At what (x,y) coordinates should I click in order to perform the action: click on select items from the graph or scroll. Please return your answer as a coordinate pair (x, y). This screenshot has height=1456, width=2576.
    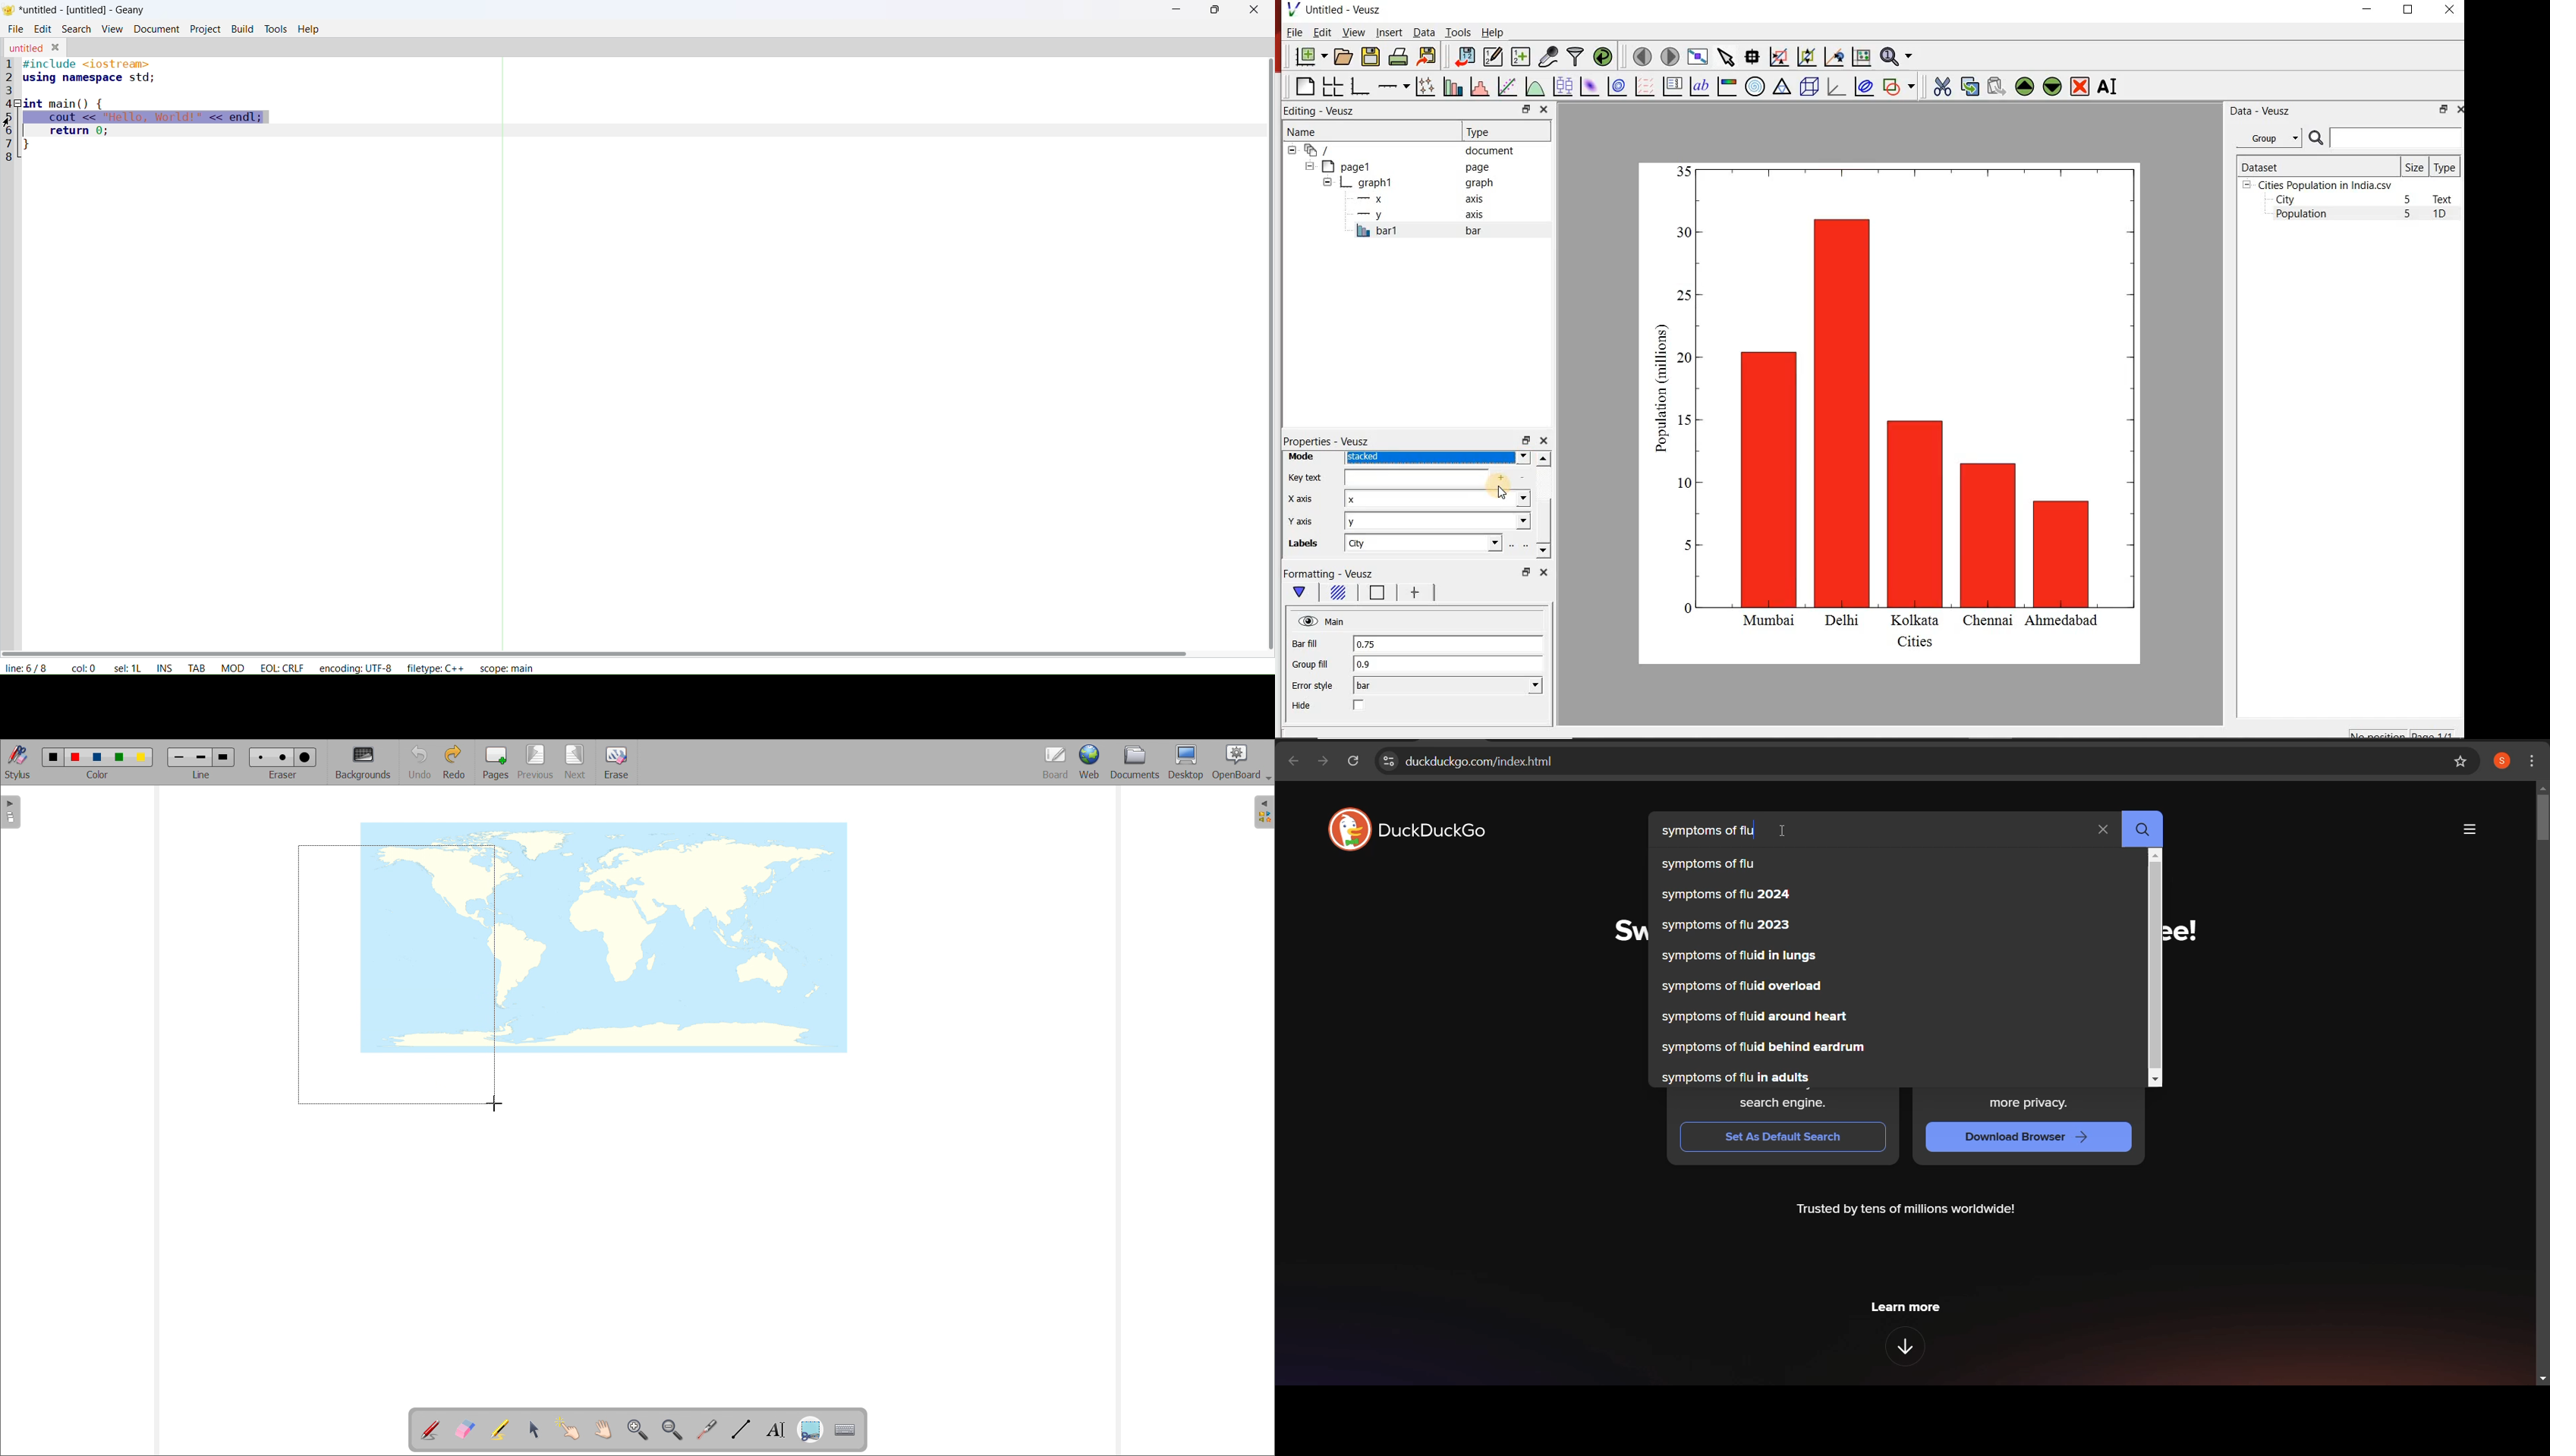
    Looking at the image, I should click on (1725, 56).